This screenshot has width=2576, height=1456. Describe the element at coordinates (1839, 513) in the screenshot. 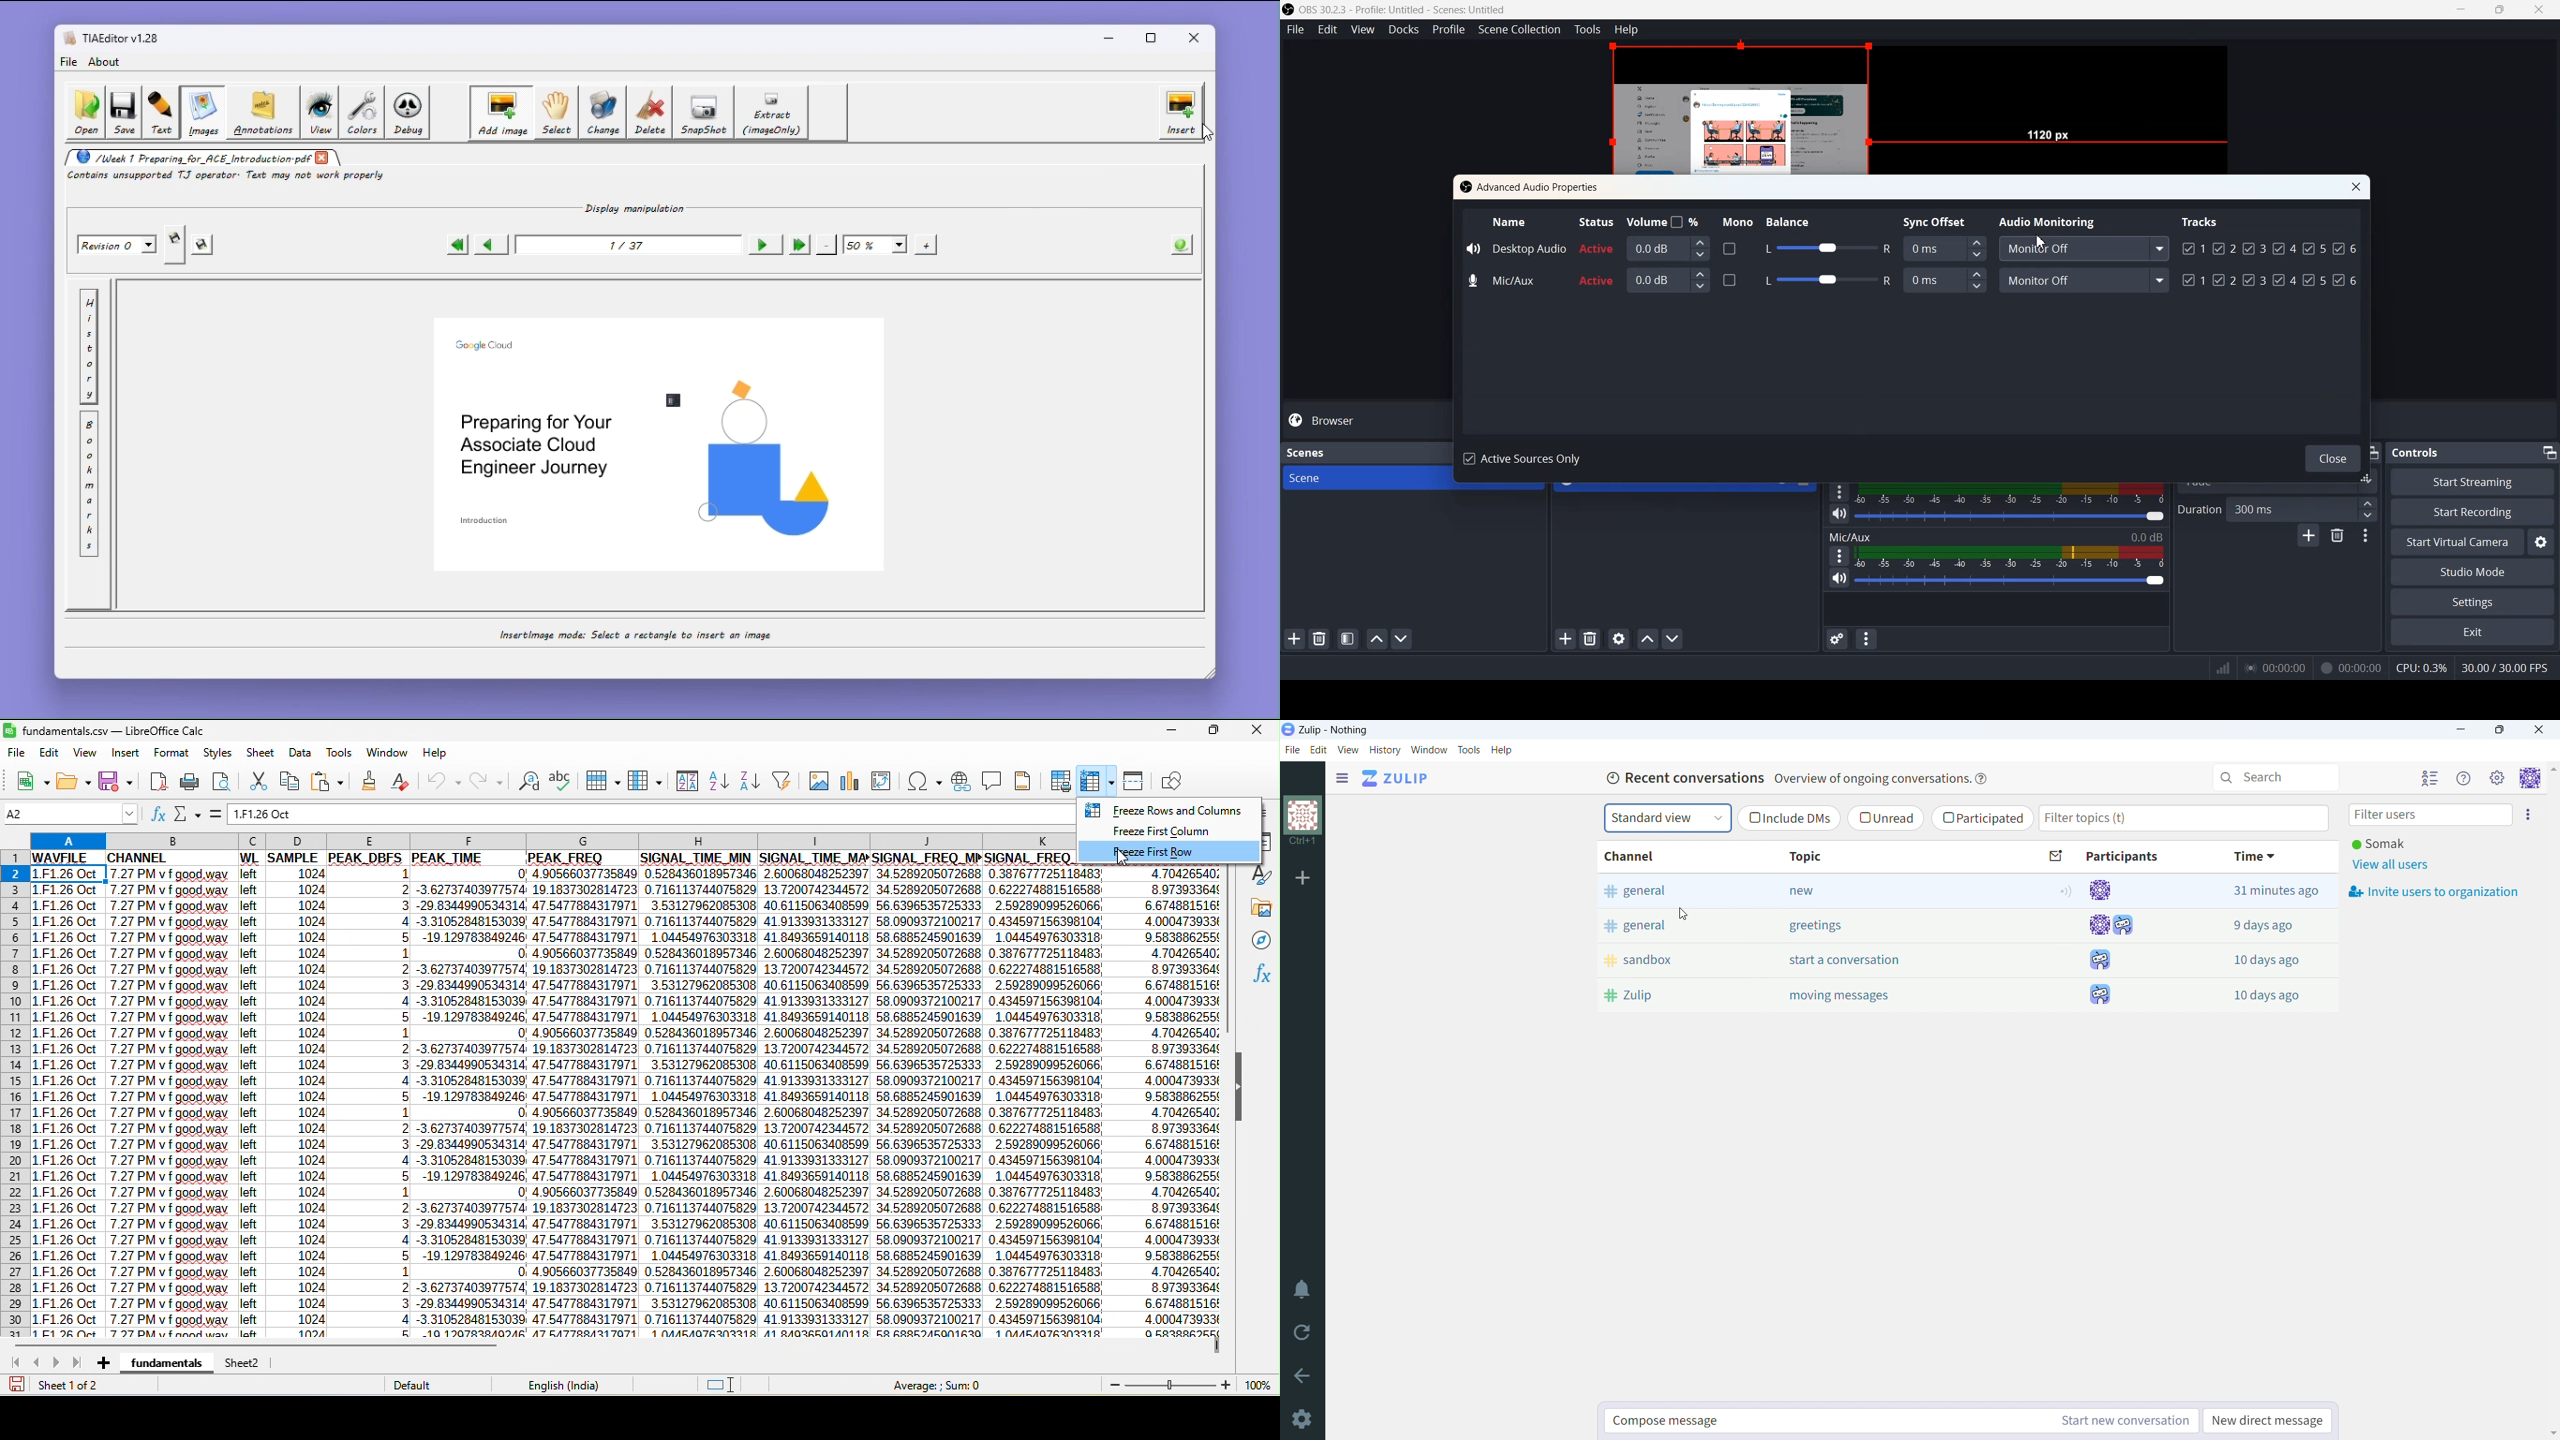

I see `Mute / Unmute` at that location.